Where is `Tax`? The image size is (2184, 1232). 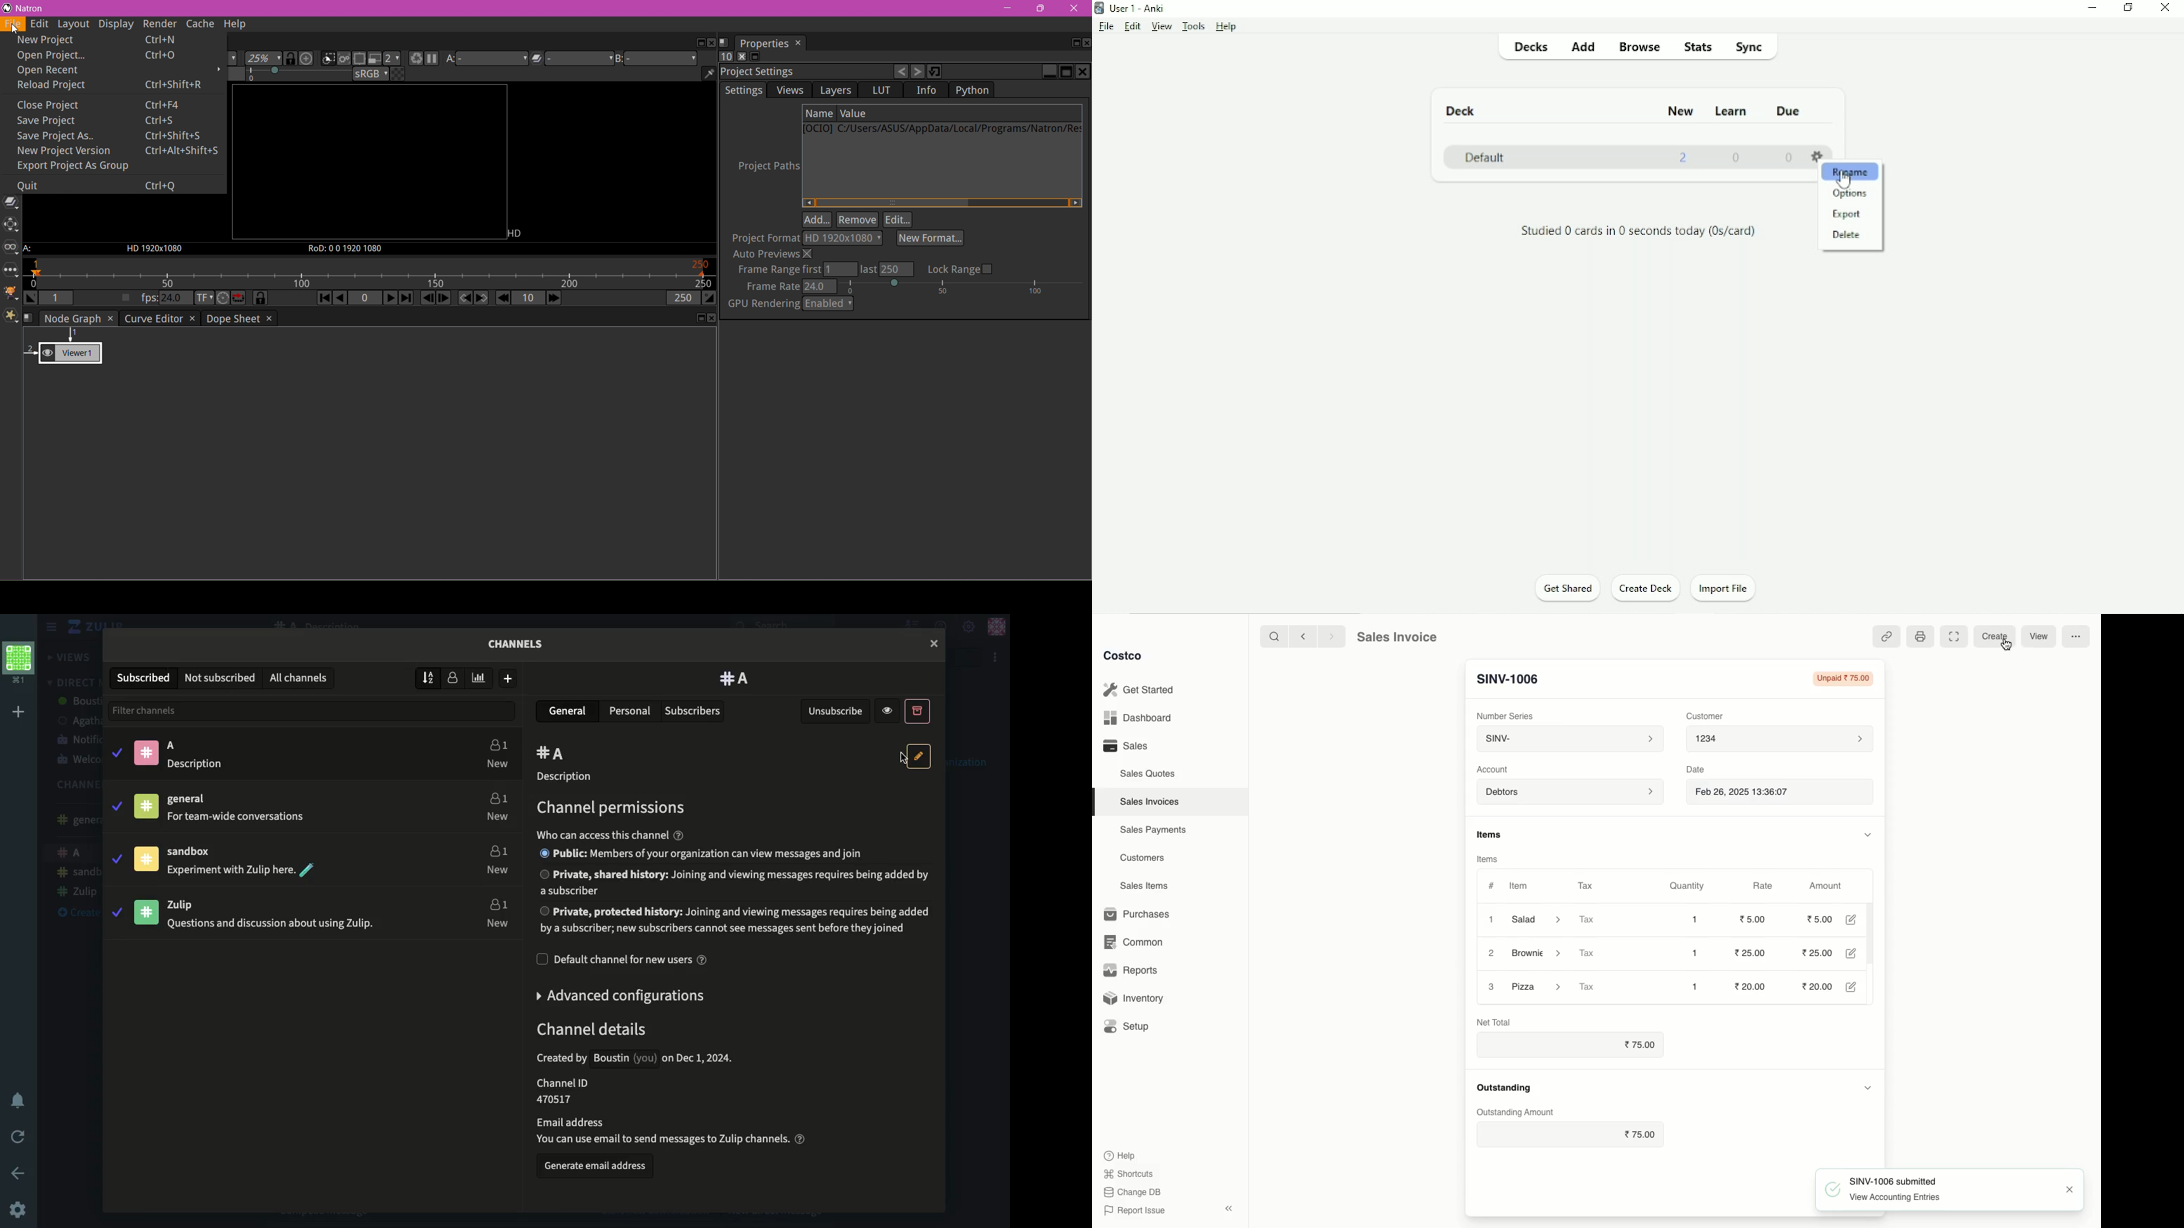
Tax is located at coordinates (1608, 988).